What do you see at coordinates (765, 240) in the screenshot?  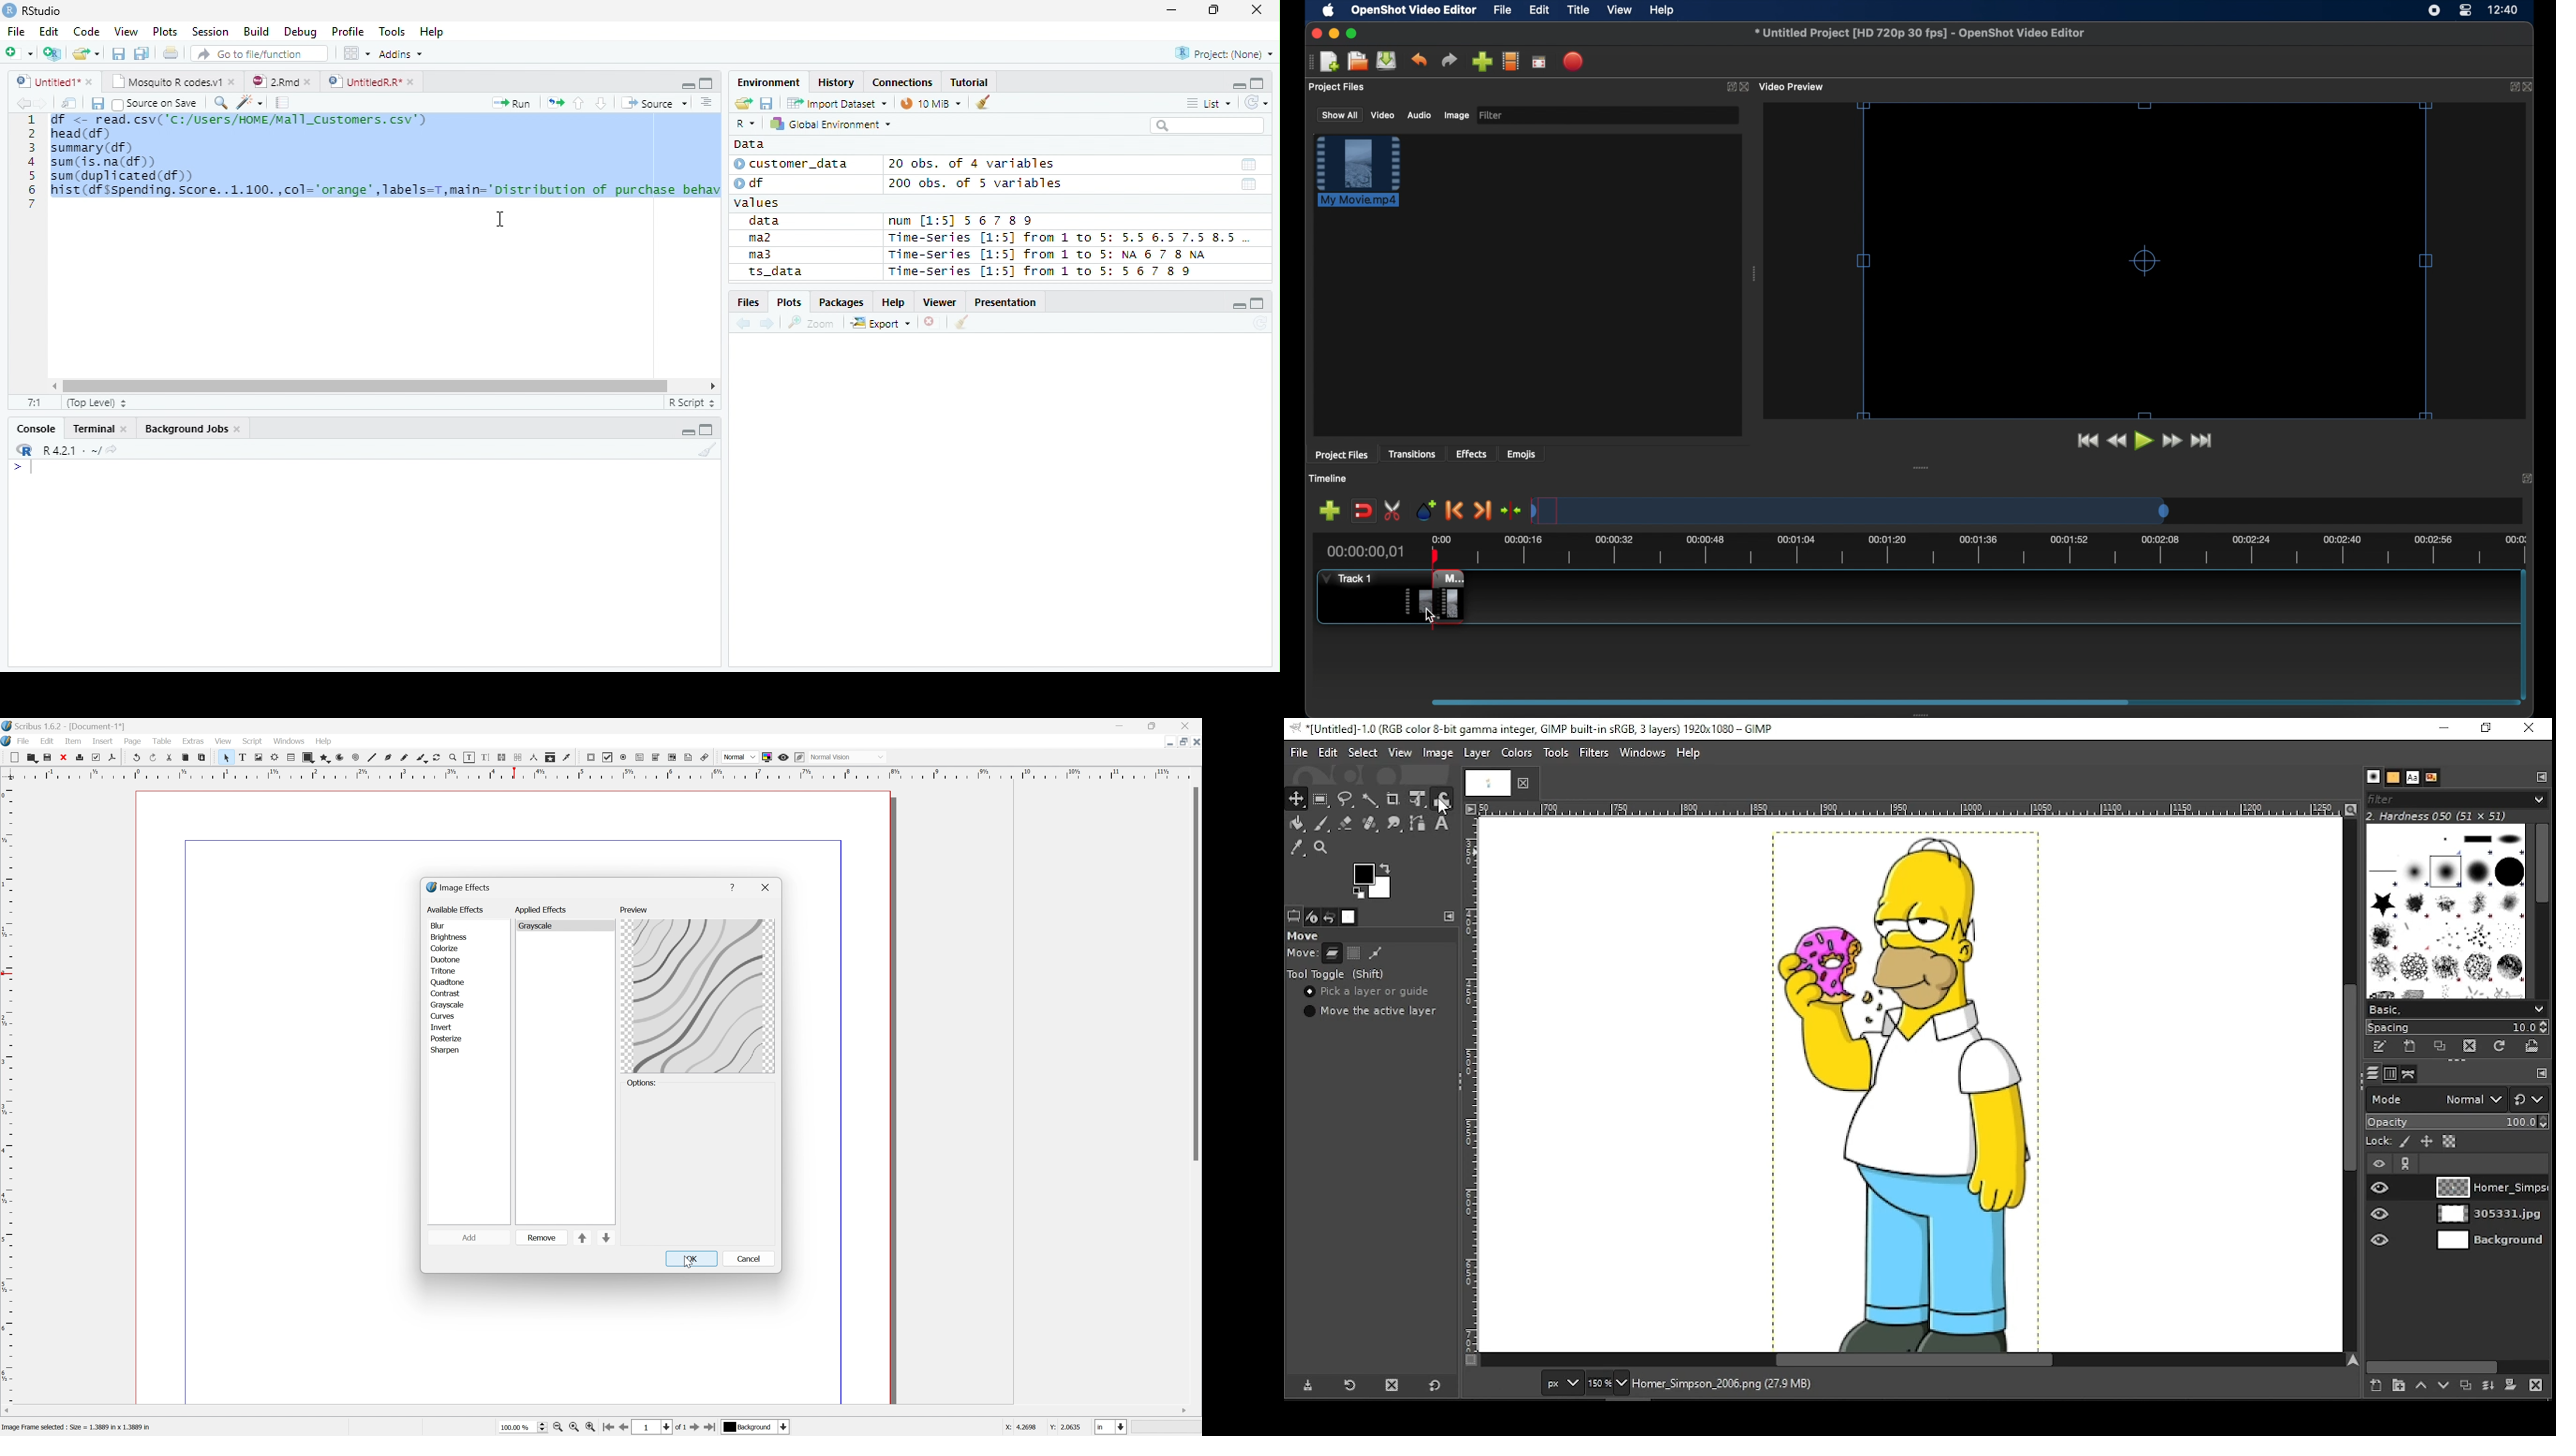 I see `ma2` at bounding box center [765, 240].